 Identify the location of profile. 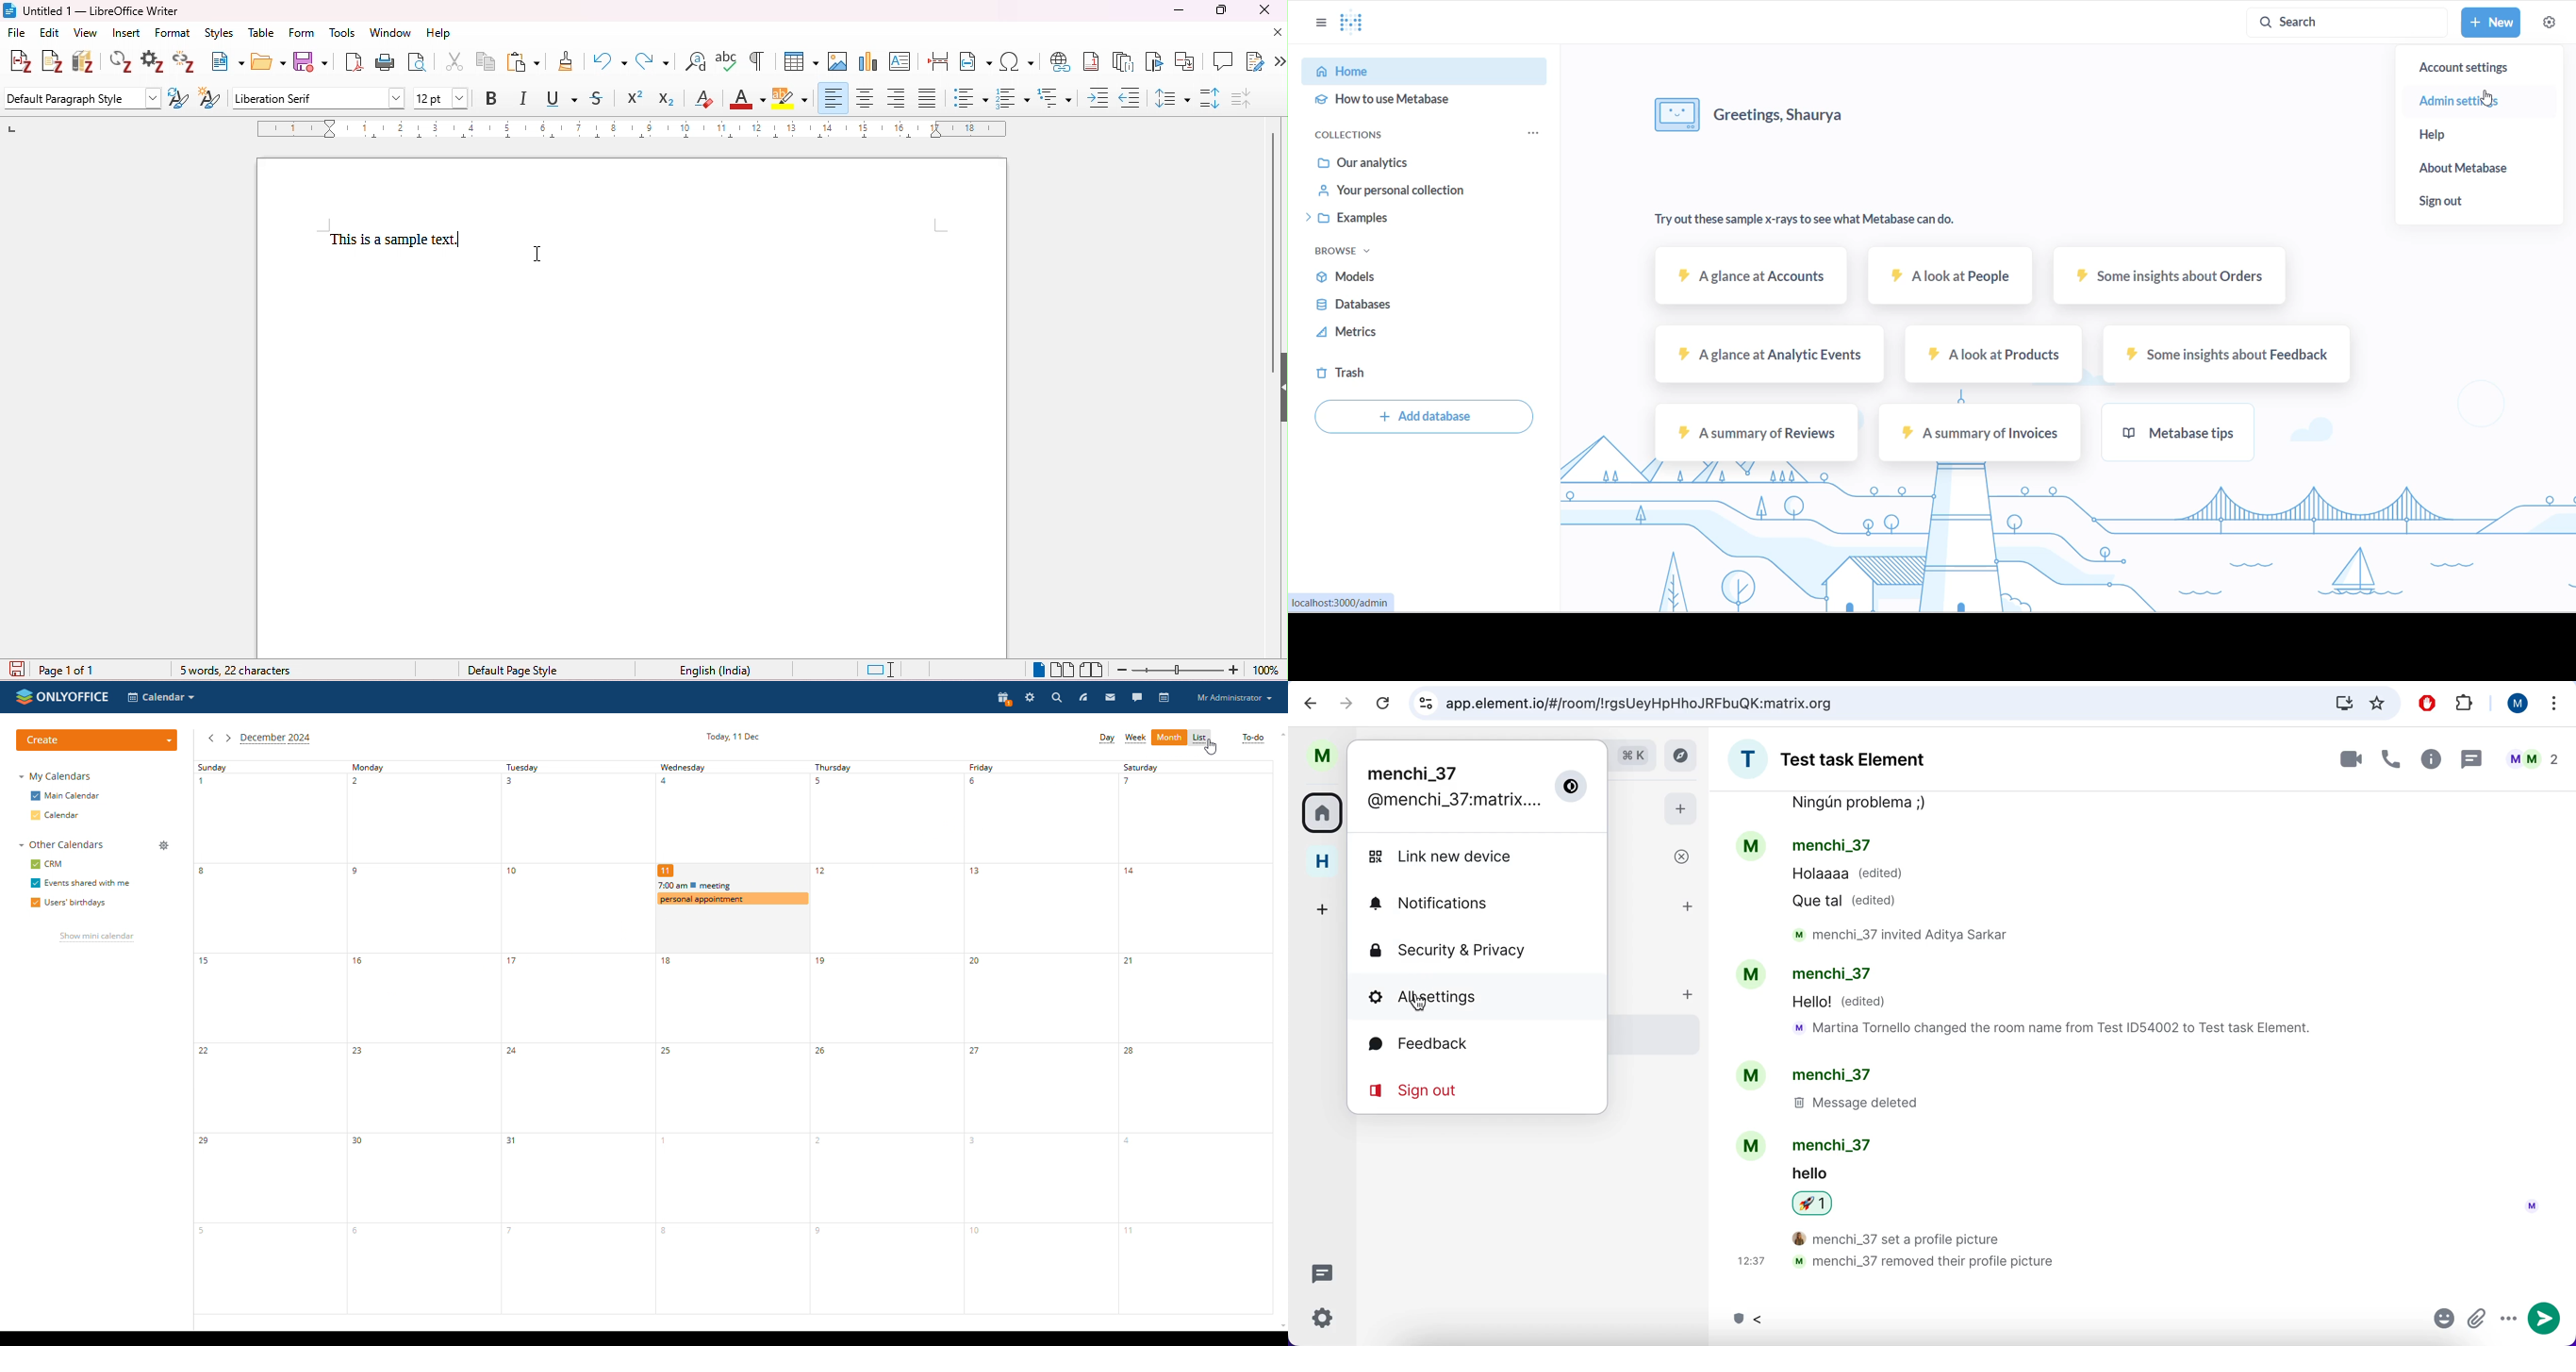
(1234, 697).